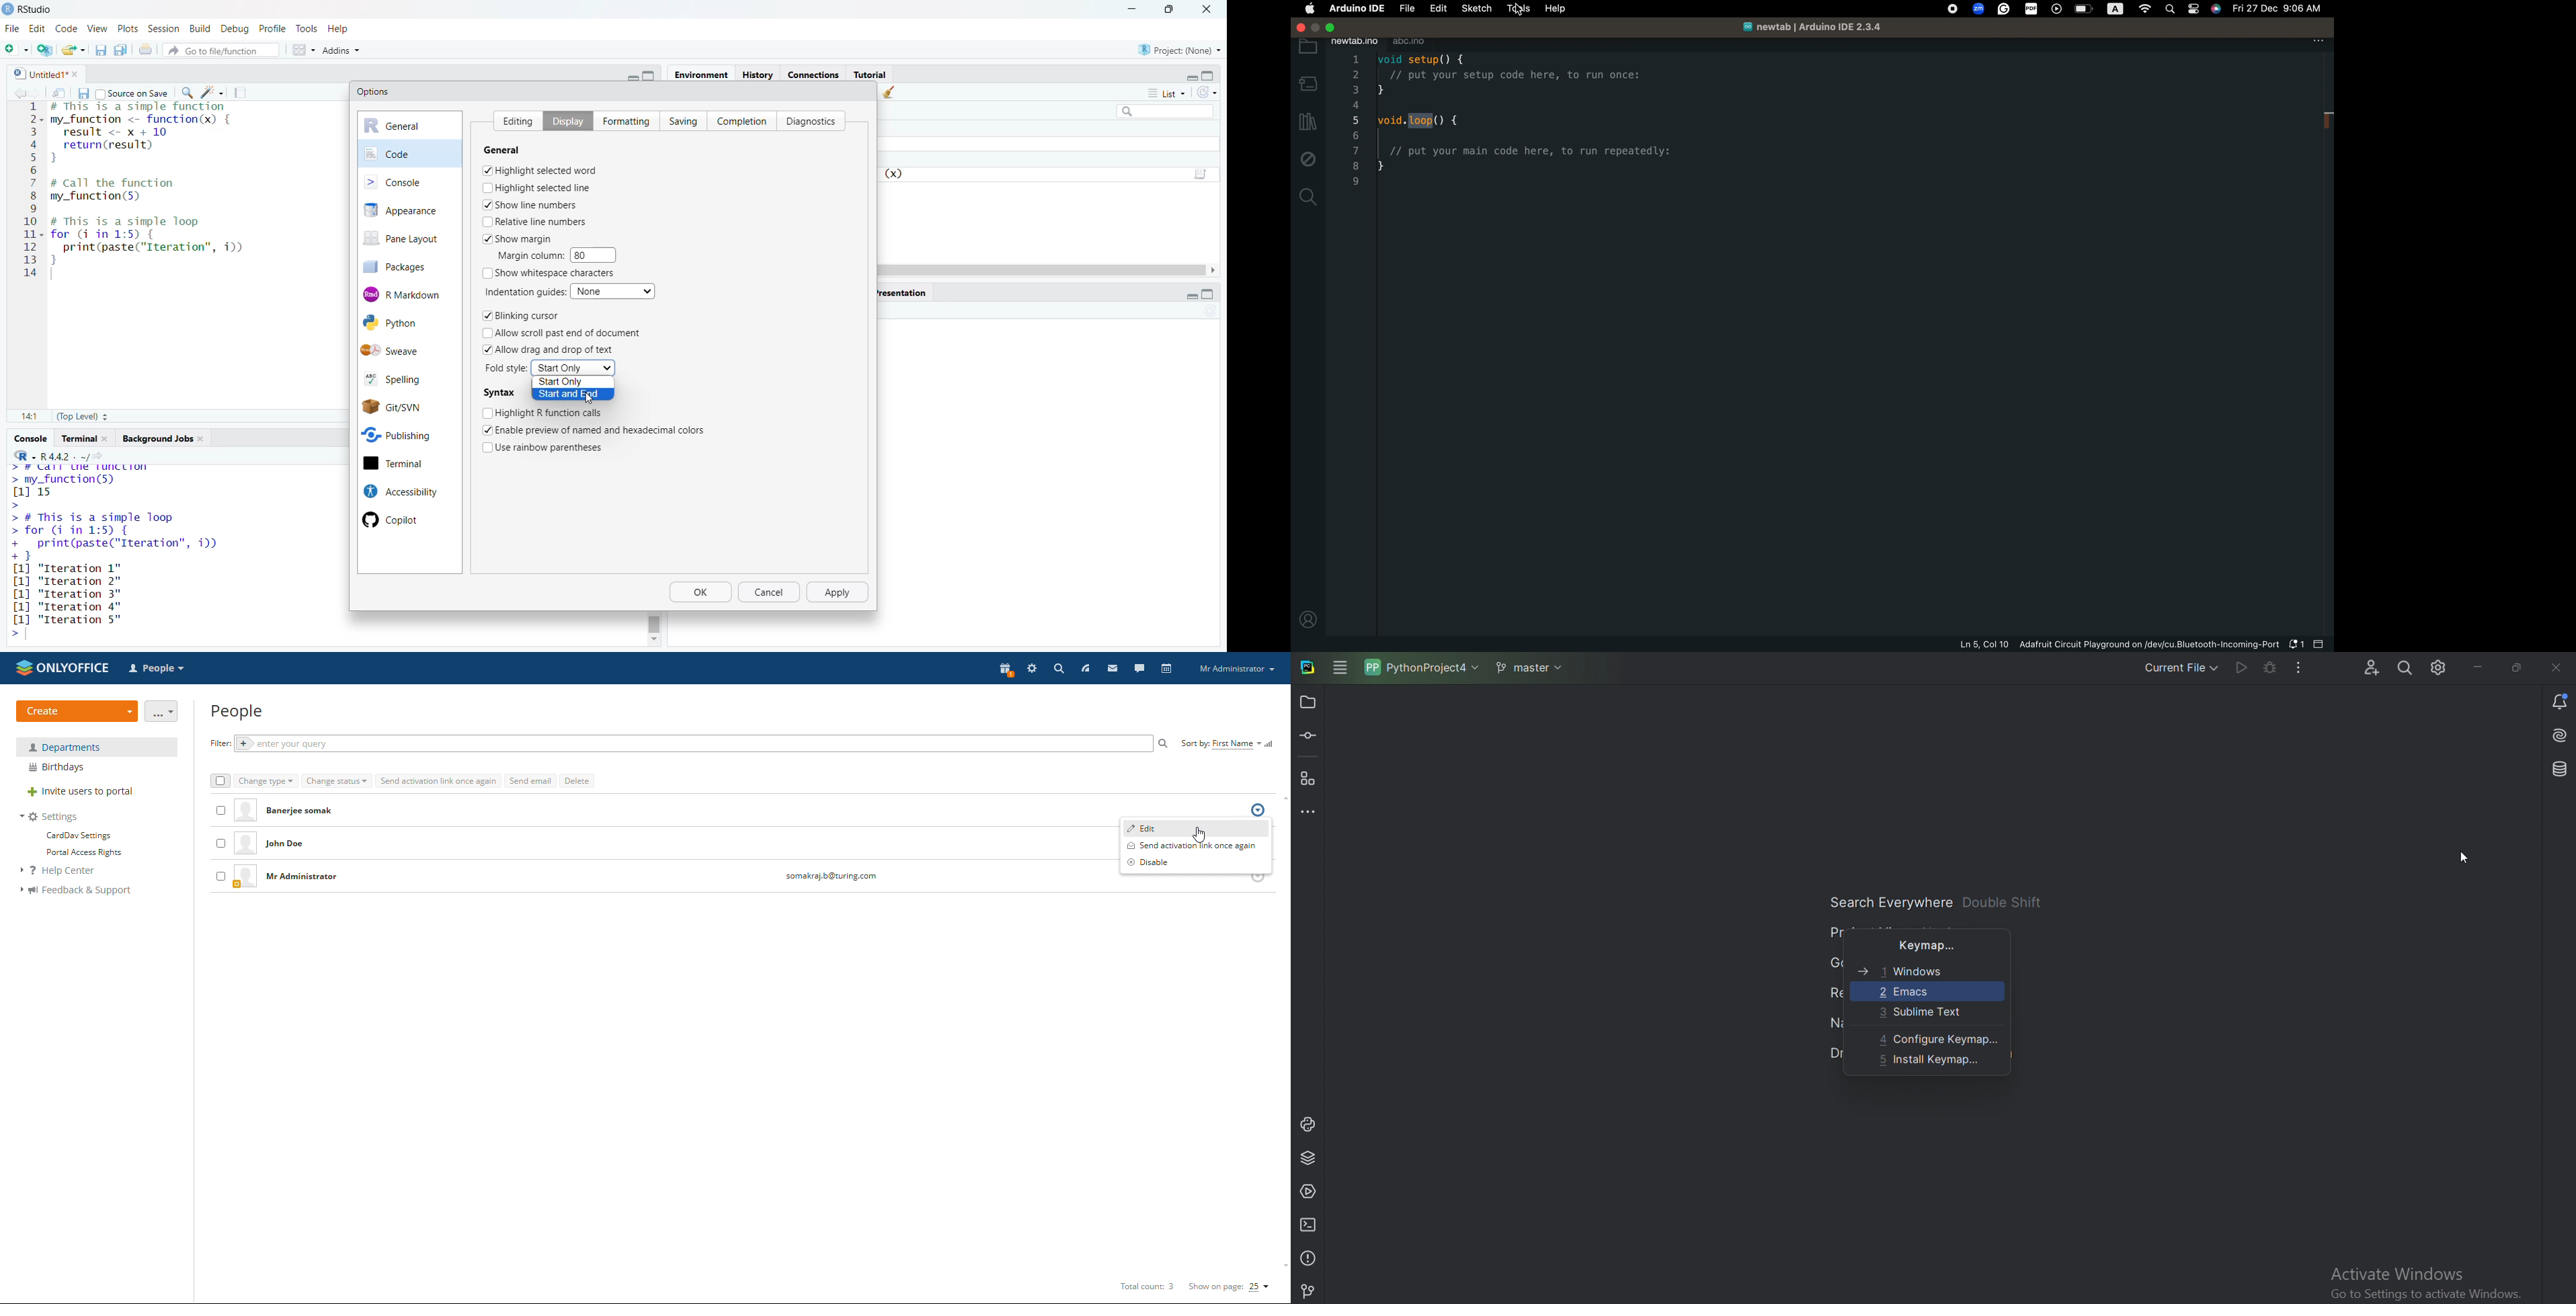 The image size is (2576, 1316). Describe the element at coordinates (758, 74) in the screenshot. I see `History` at that location.